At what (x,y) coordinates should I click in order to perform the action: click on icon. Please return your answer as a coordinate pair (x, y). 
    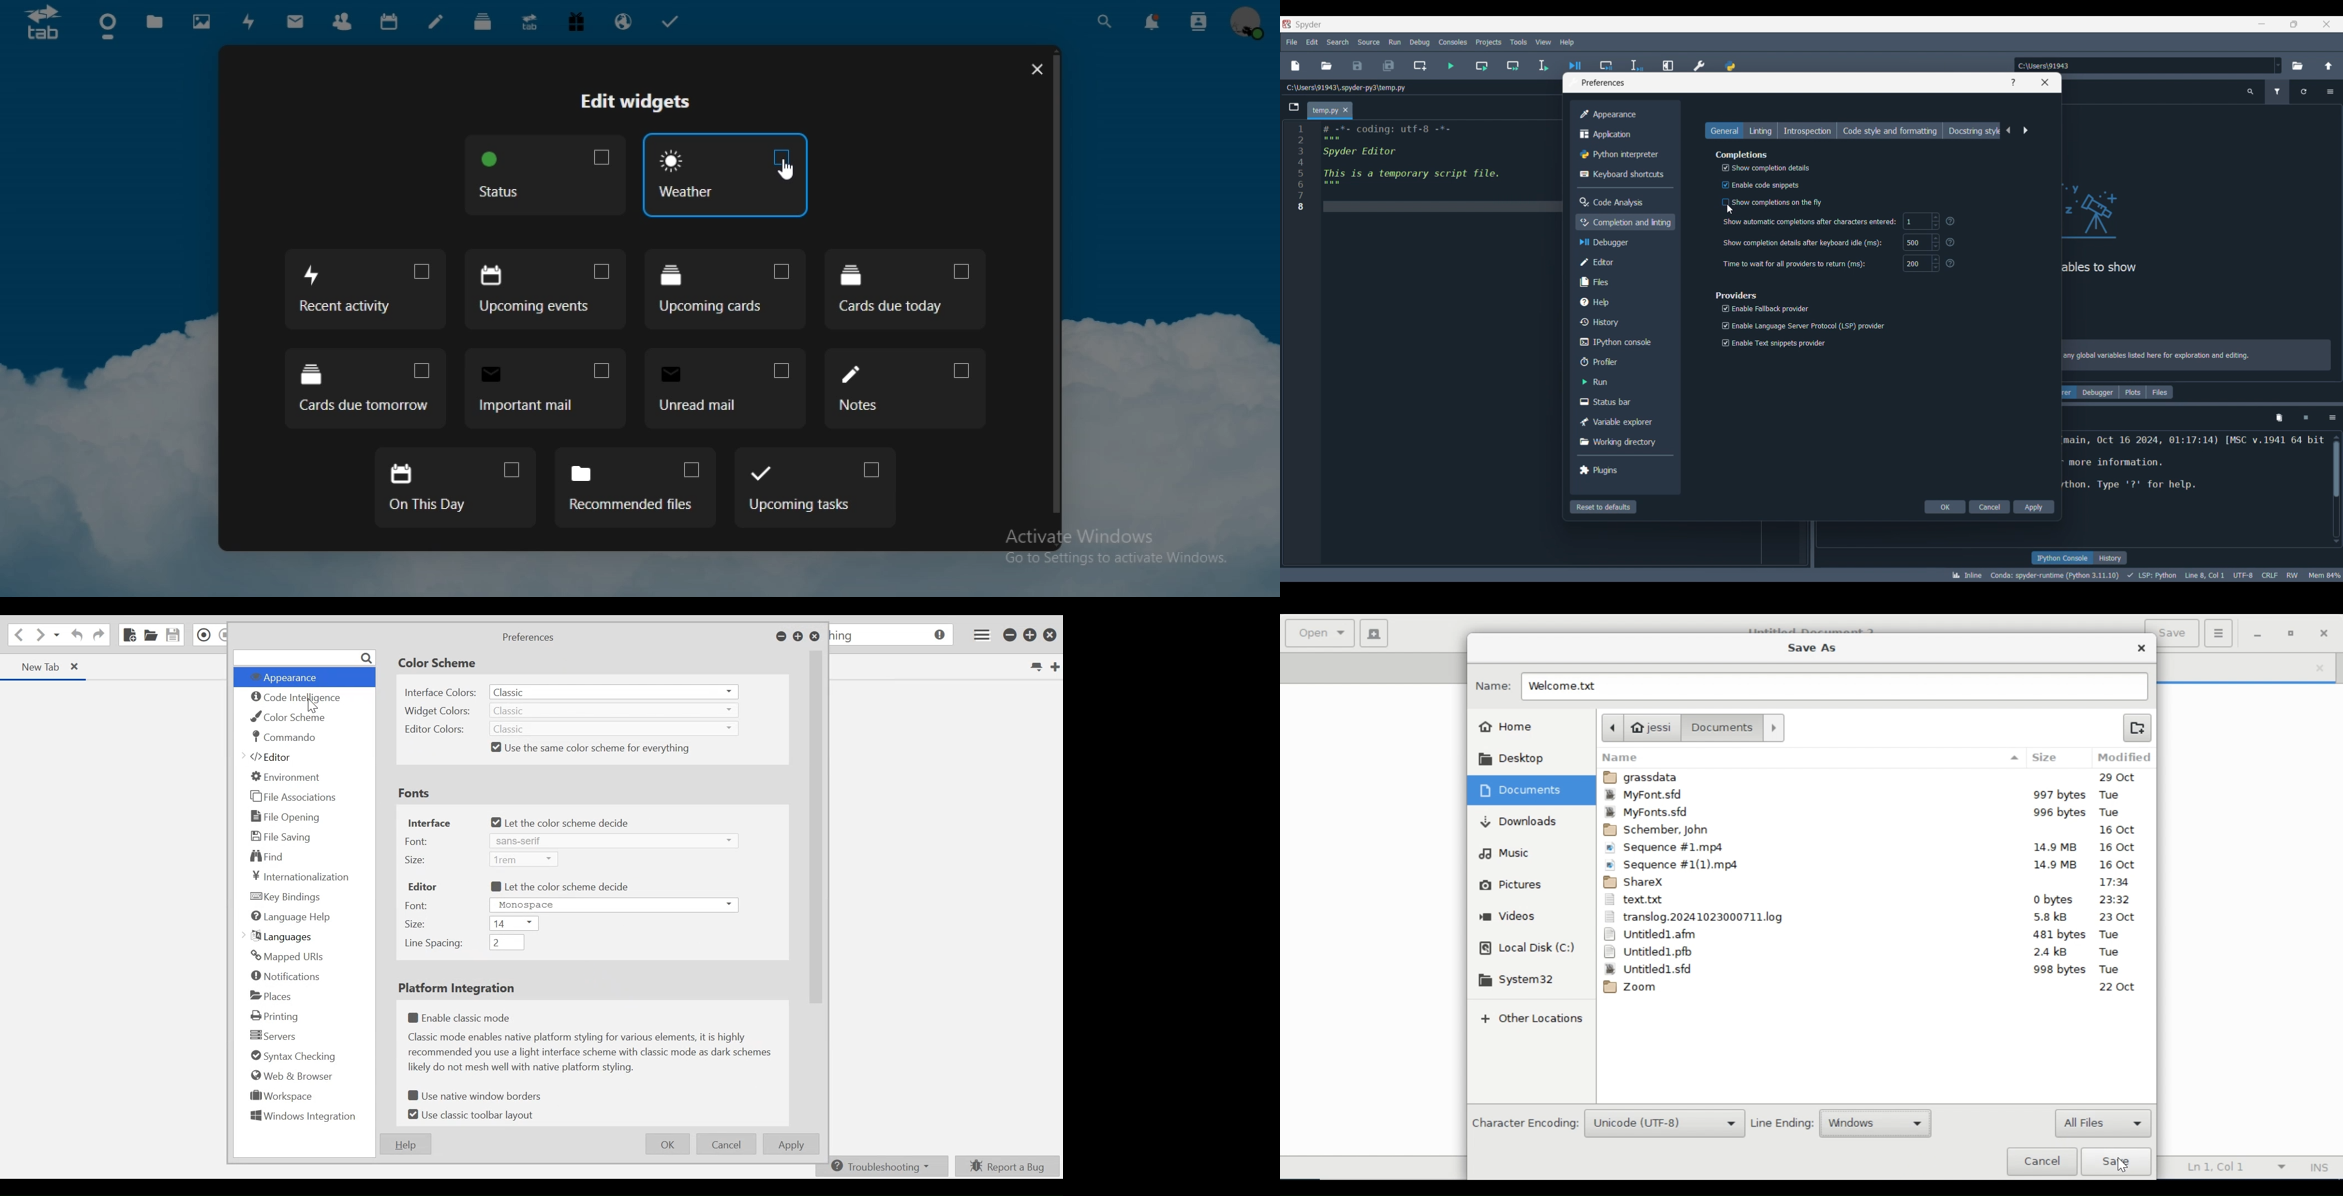
    Looking at the image, I should click on (43, 22).